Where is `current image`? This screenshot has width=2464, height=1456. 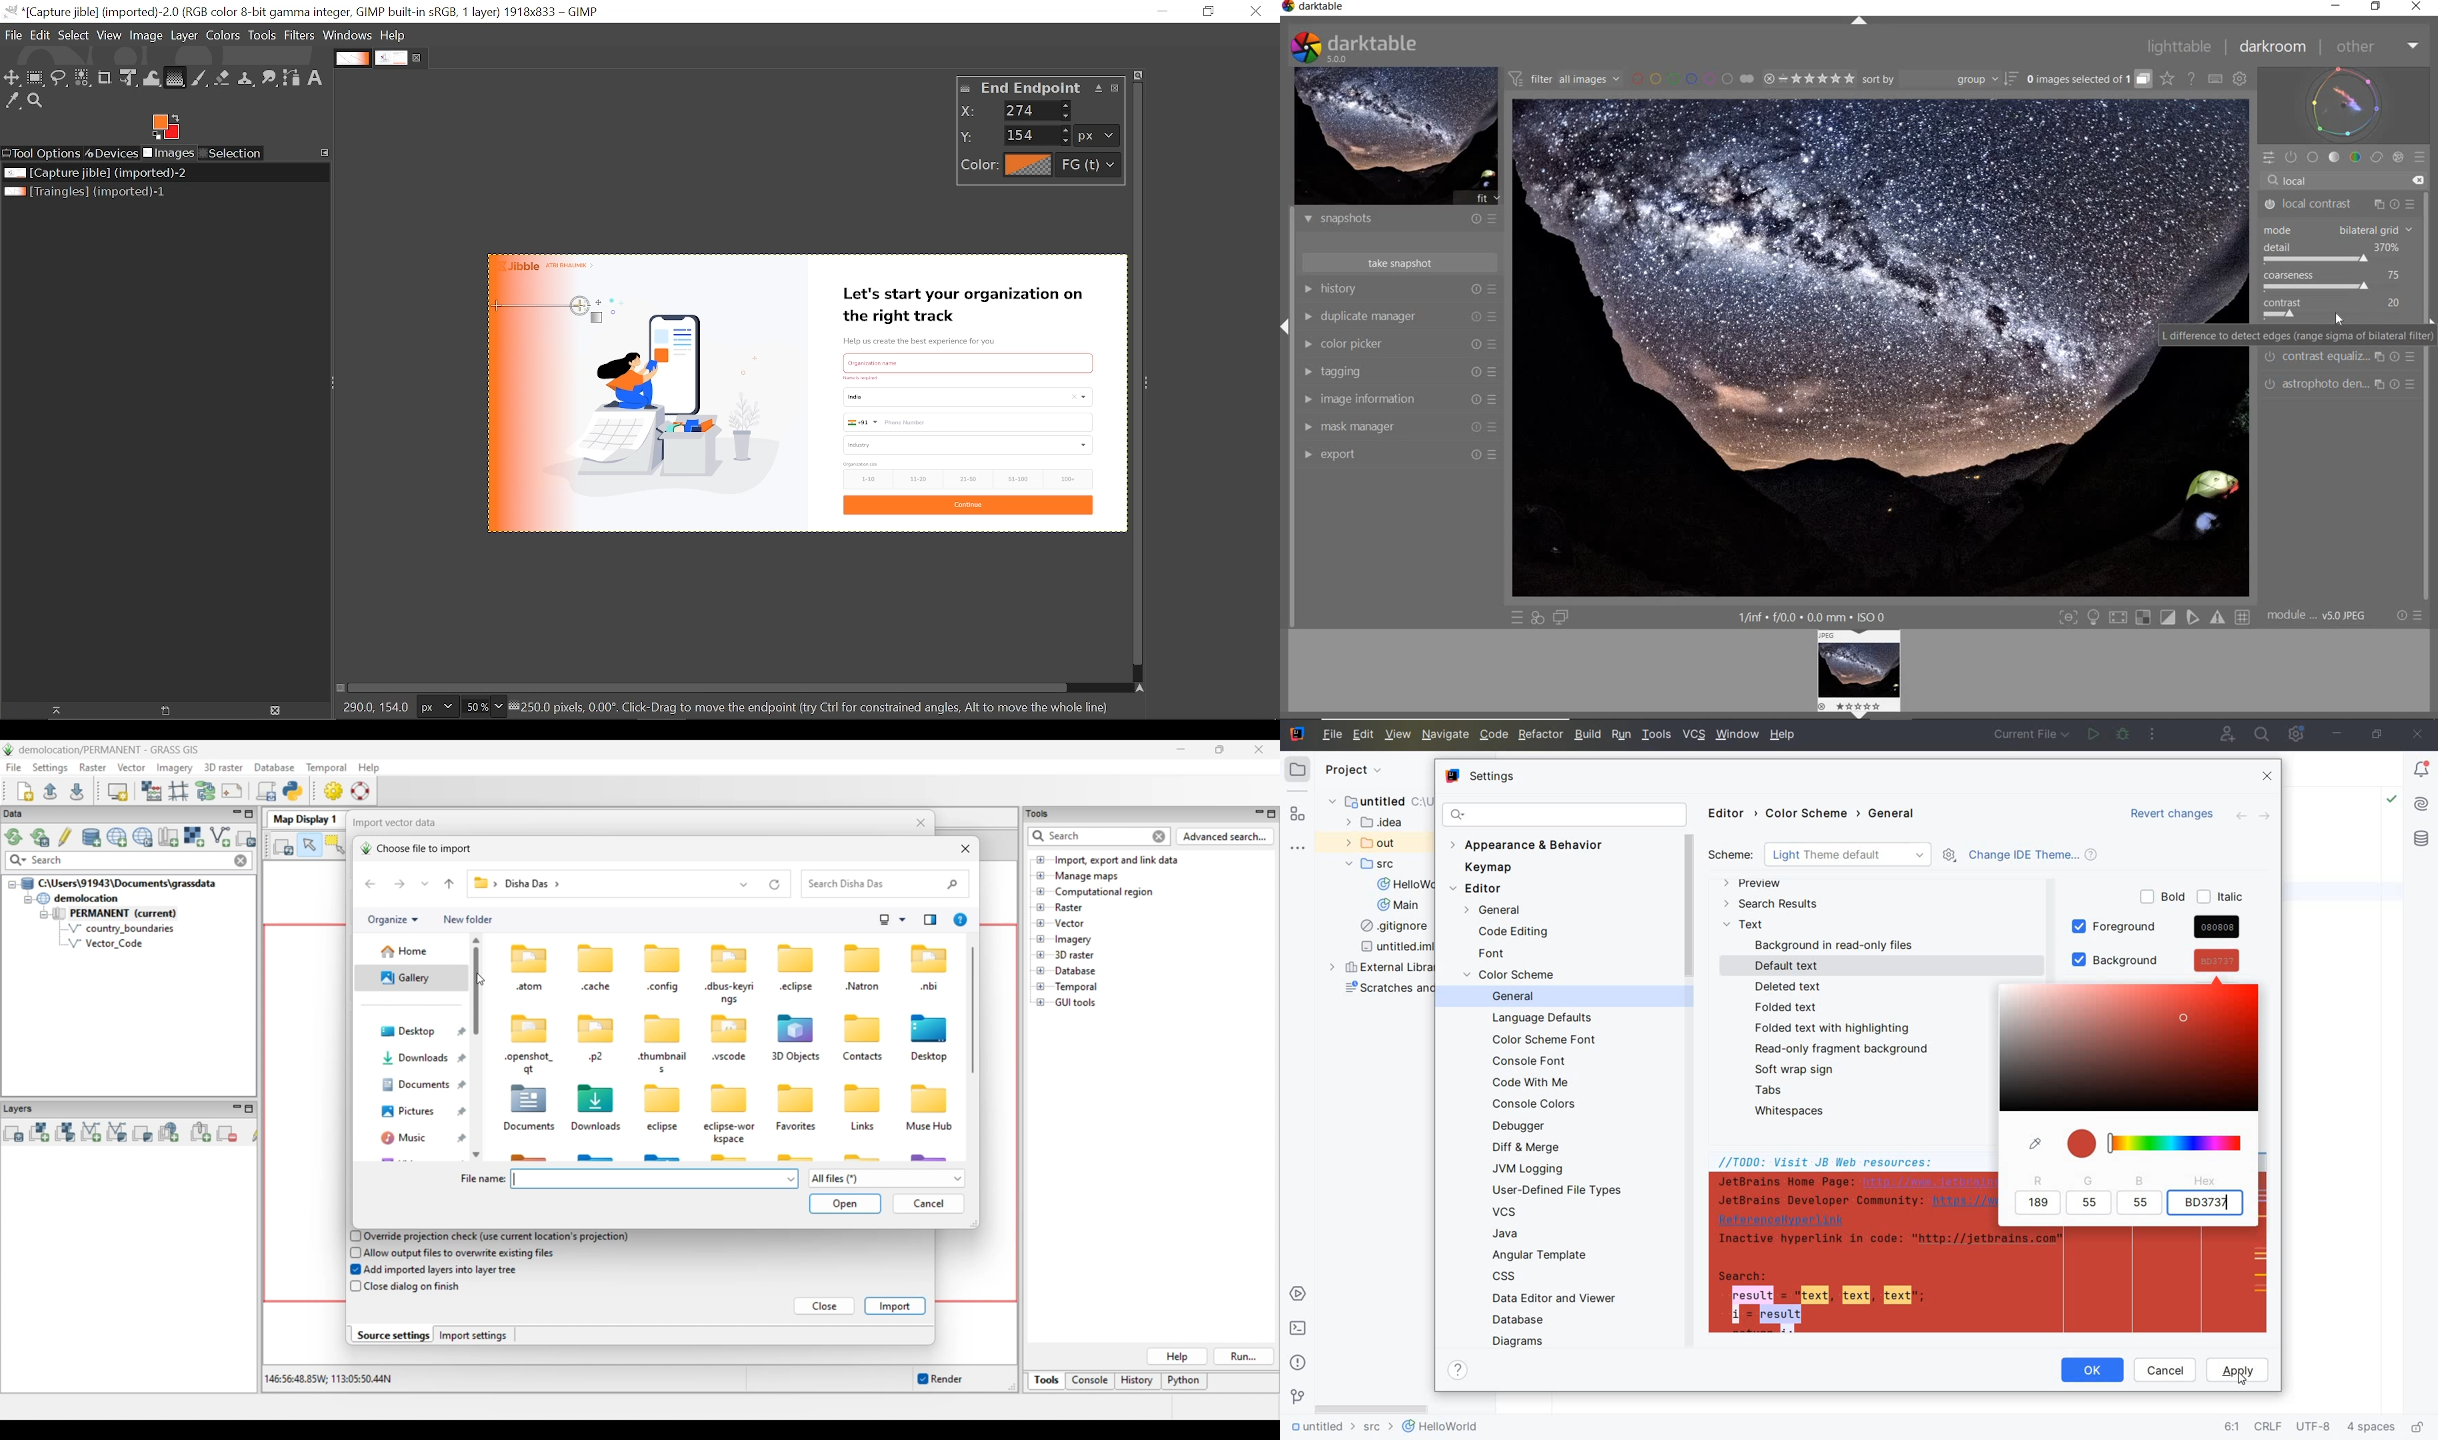
current image is located at coordinates (803, 394).